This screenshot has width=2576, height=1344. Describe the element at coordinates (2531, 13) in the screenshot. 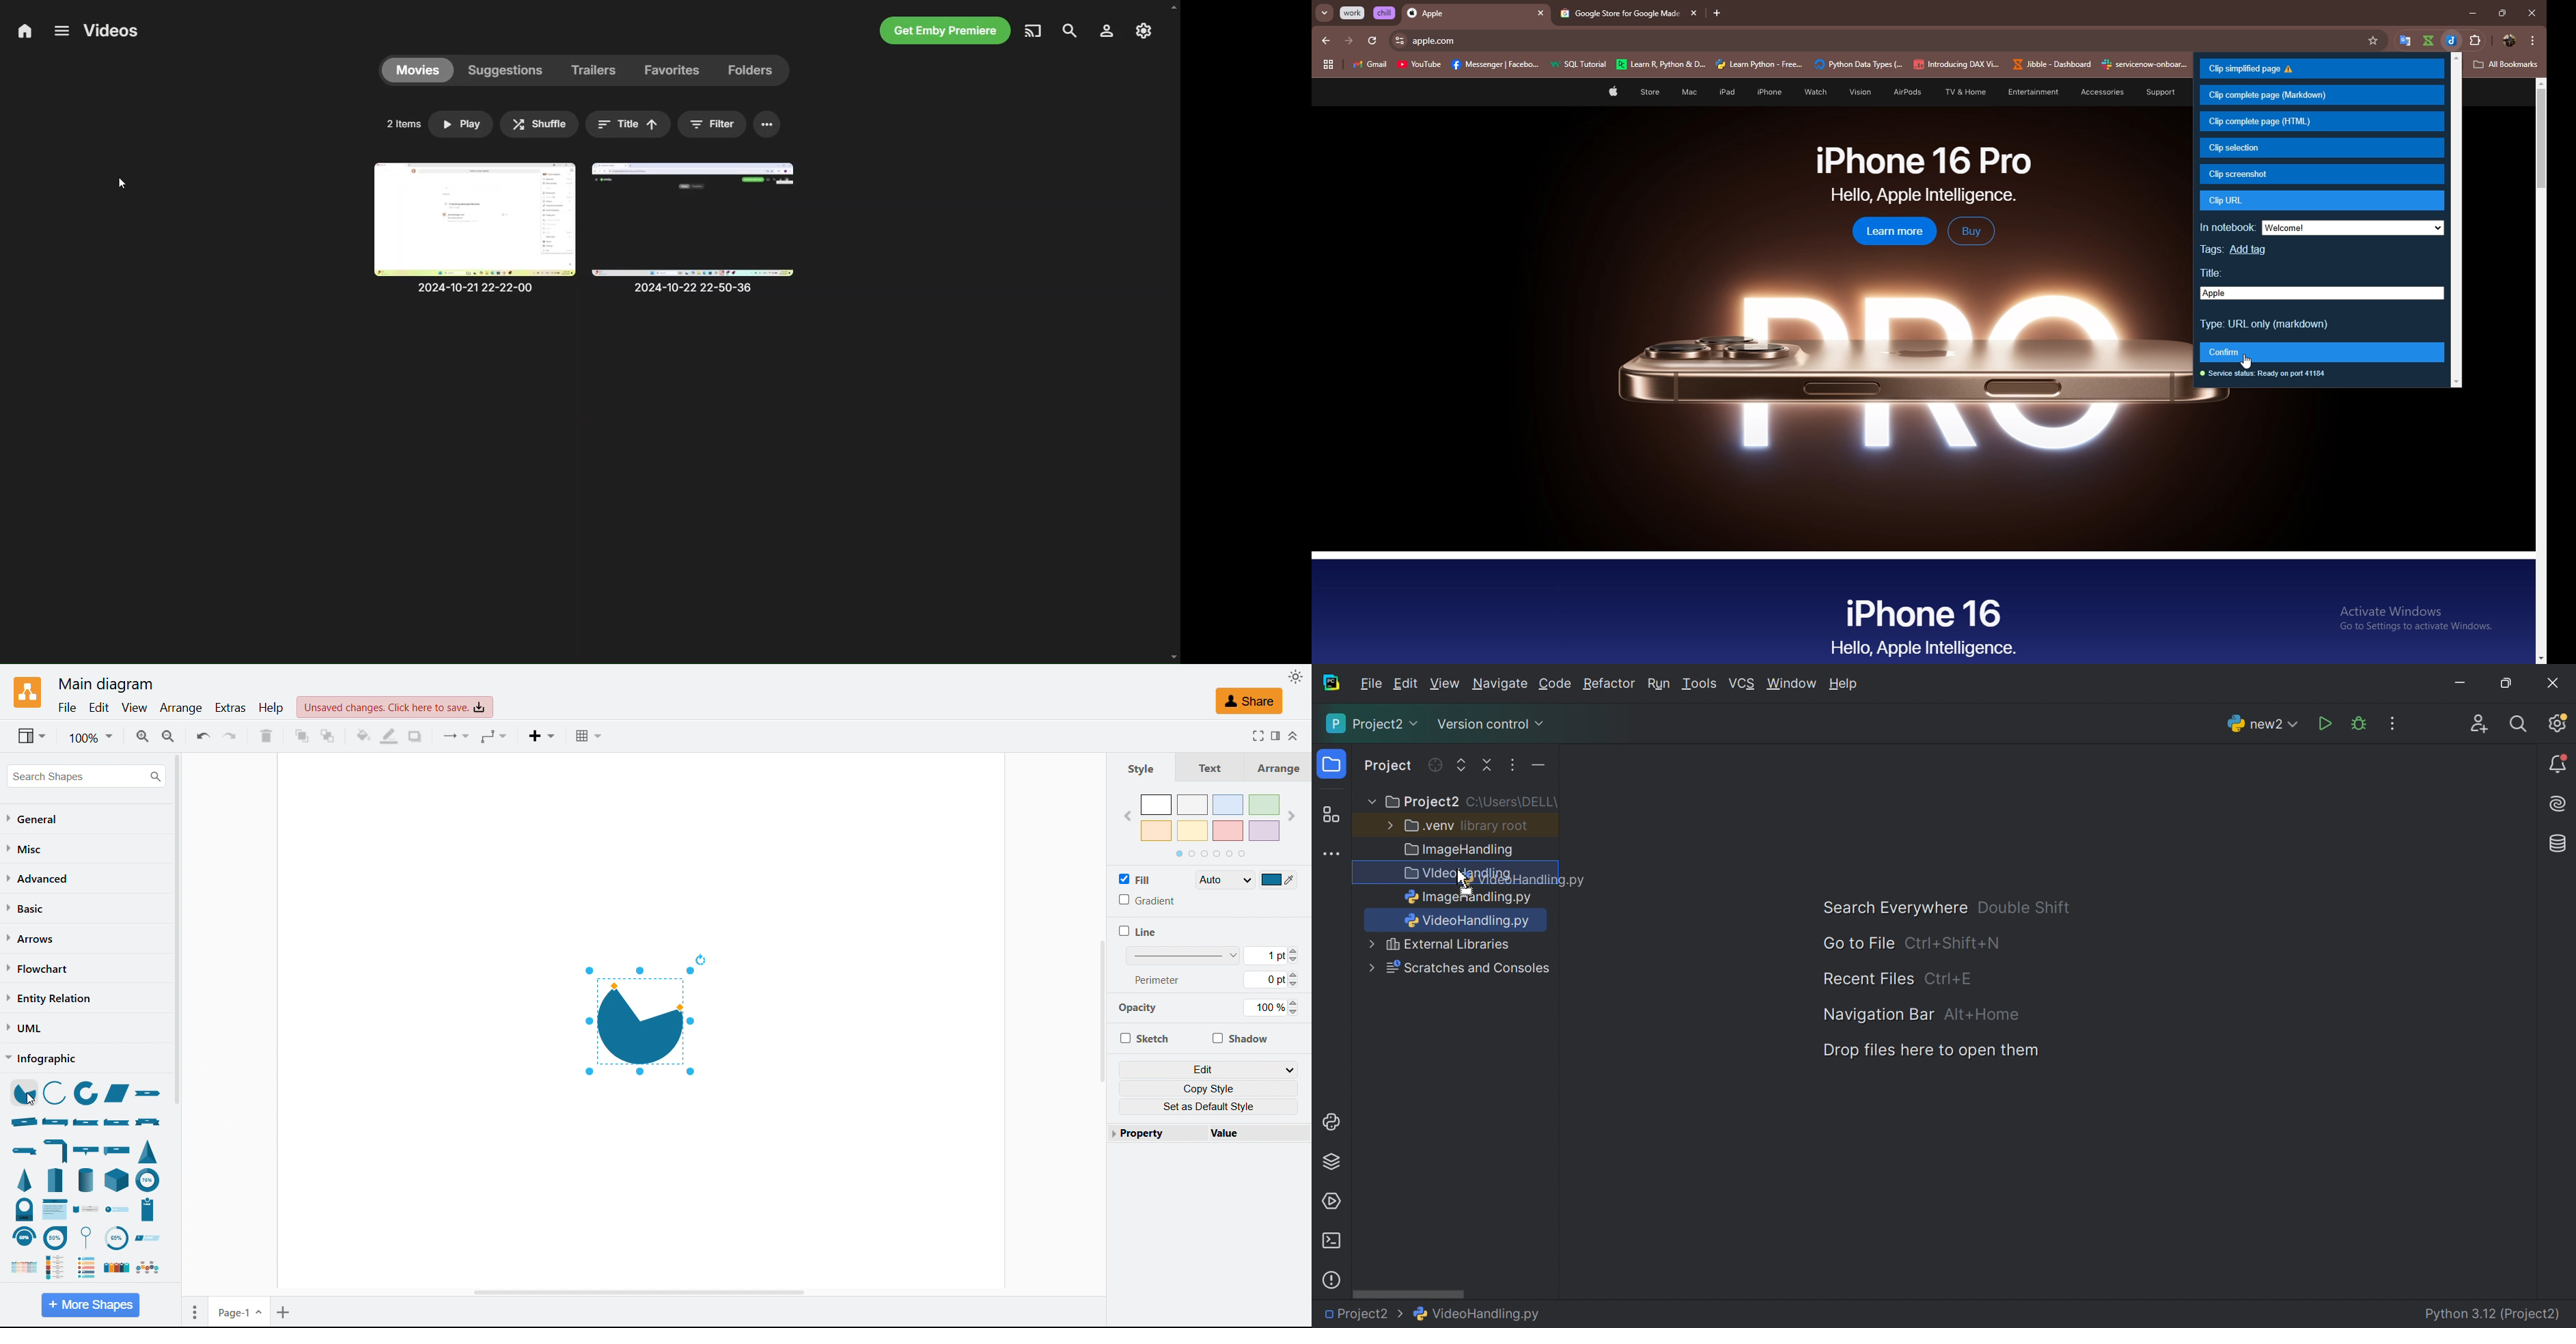

I see `close` at that location.